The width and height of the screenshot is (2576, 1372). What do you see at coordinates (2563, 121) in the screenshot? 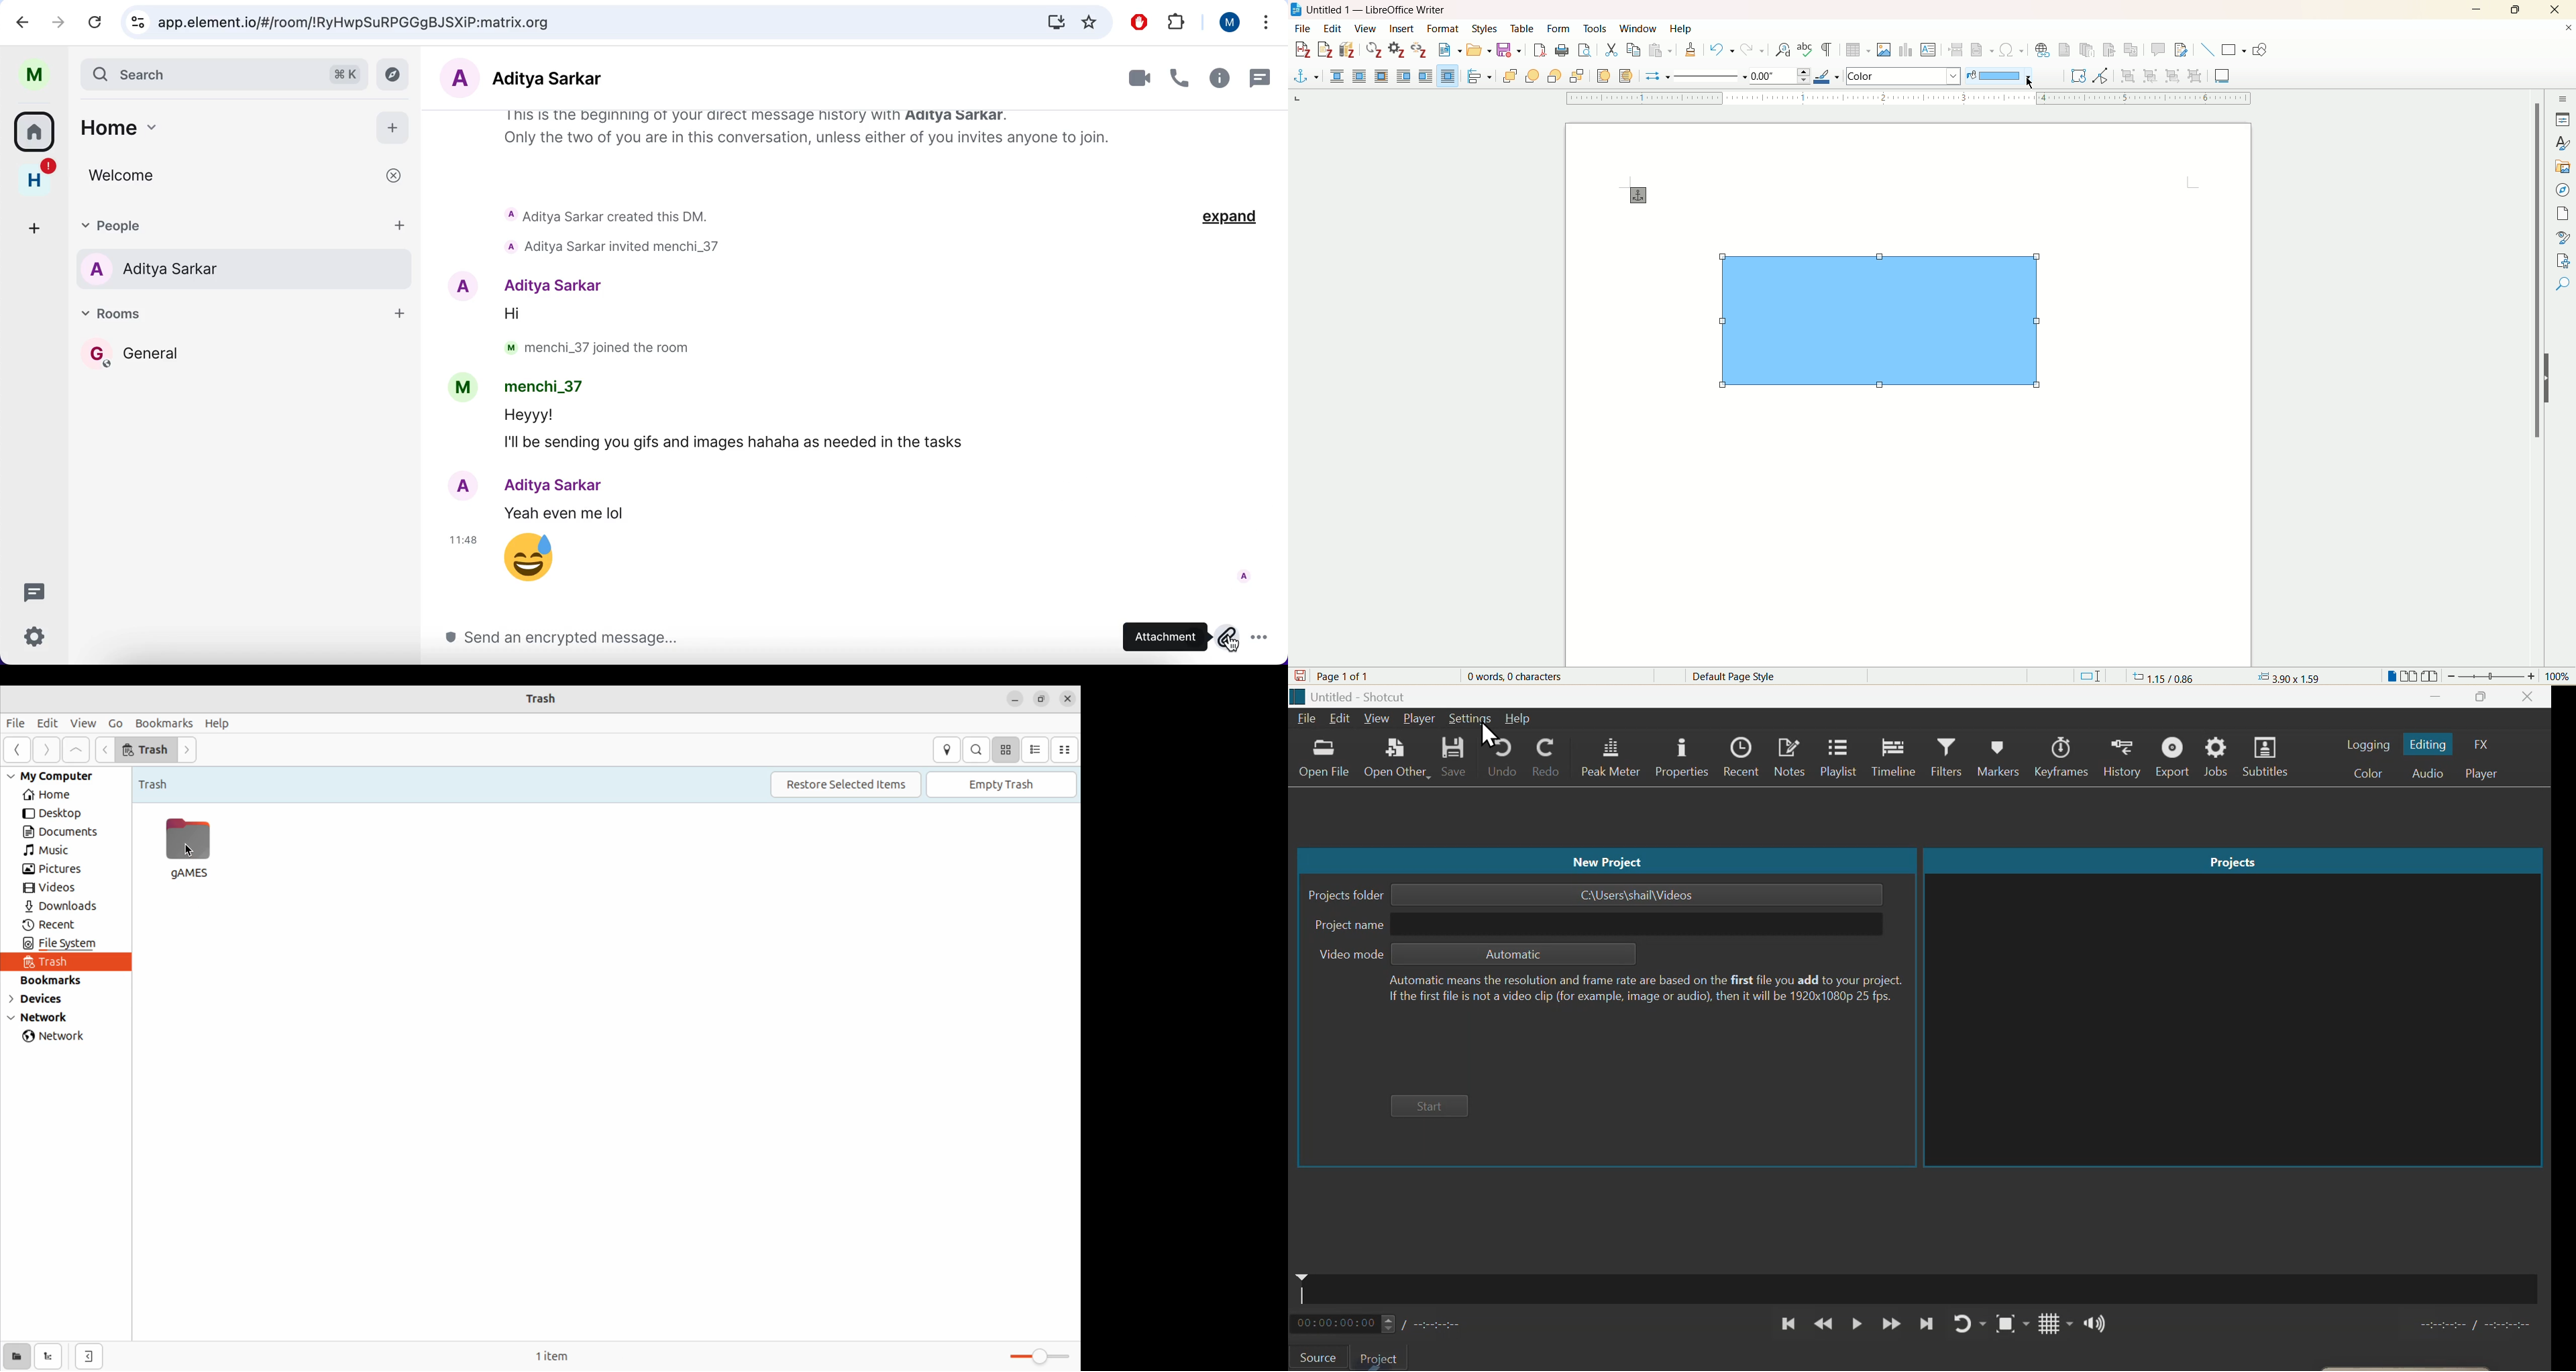
I see `properties` at bounding box center [2563, 121].